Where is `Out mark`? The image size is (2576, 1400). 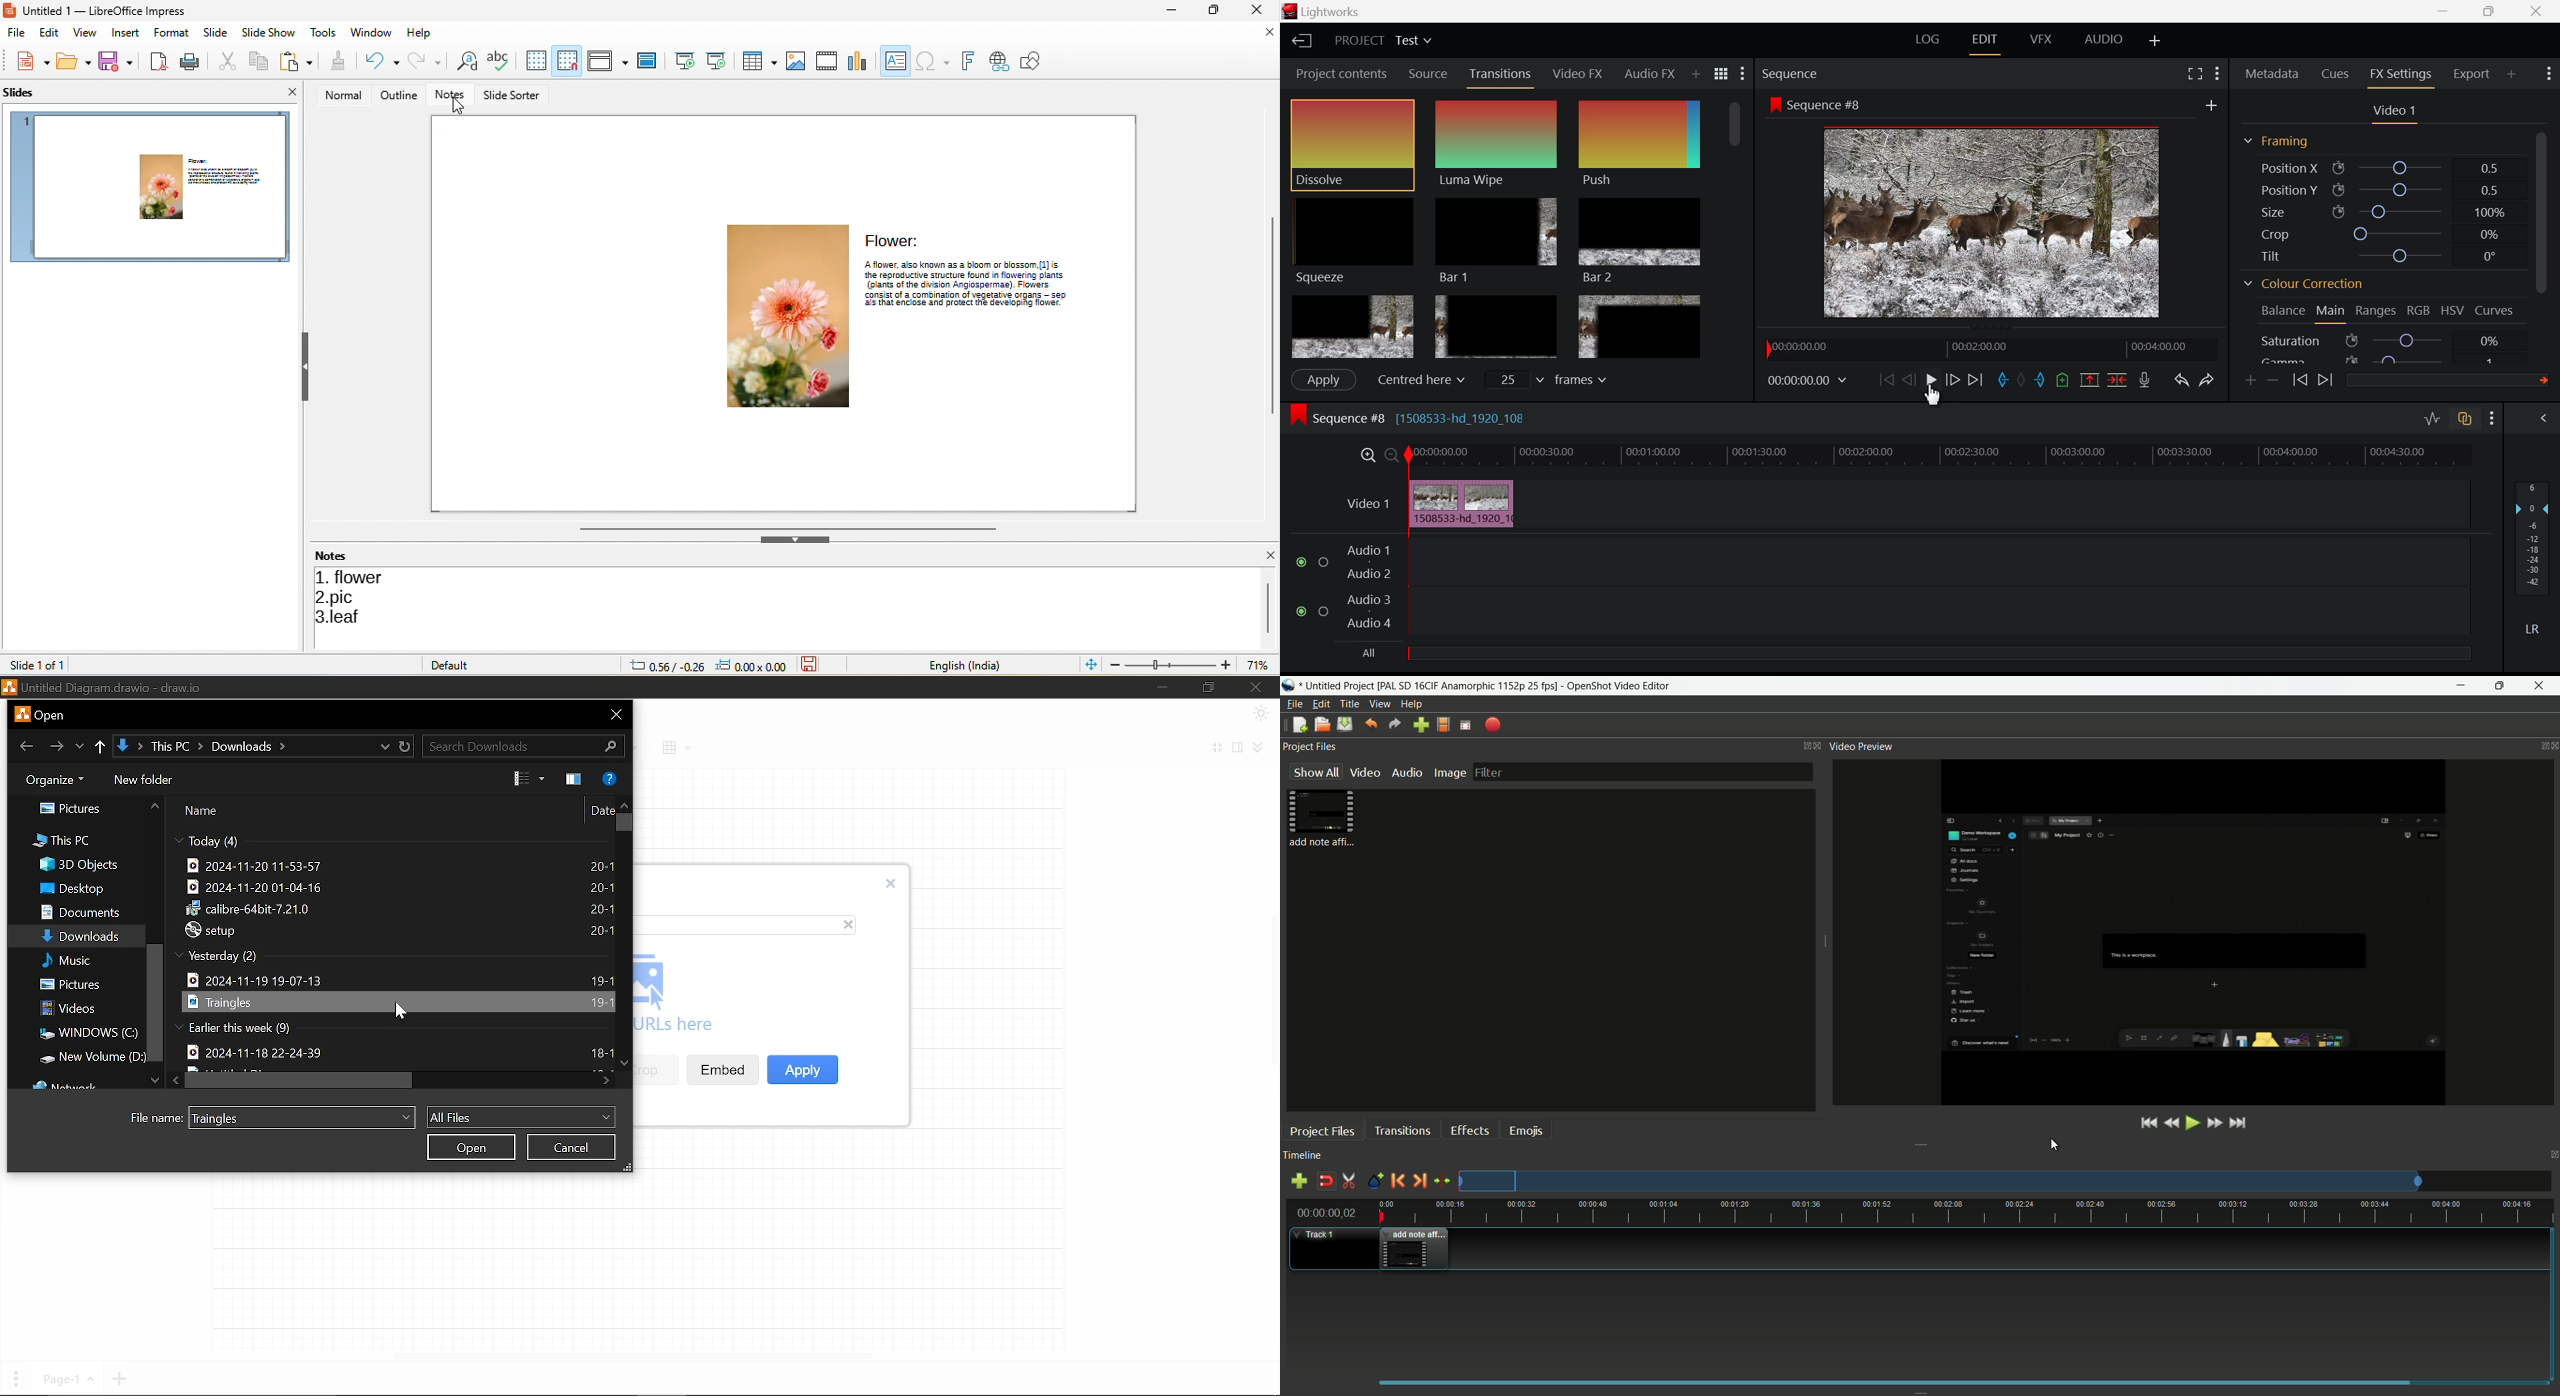
Out mark is located at coordinates (2040, 381).